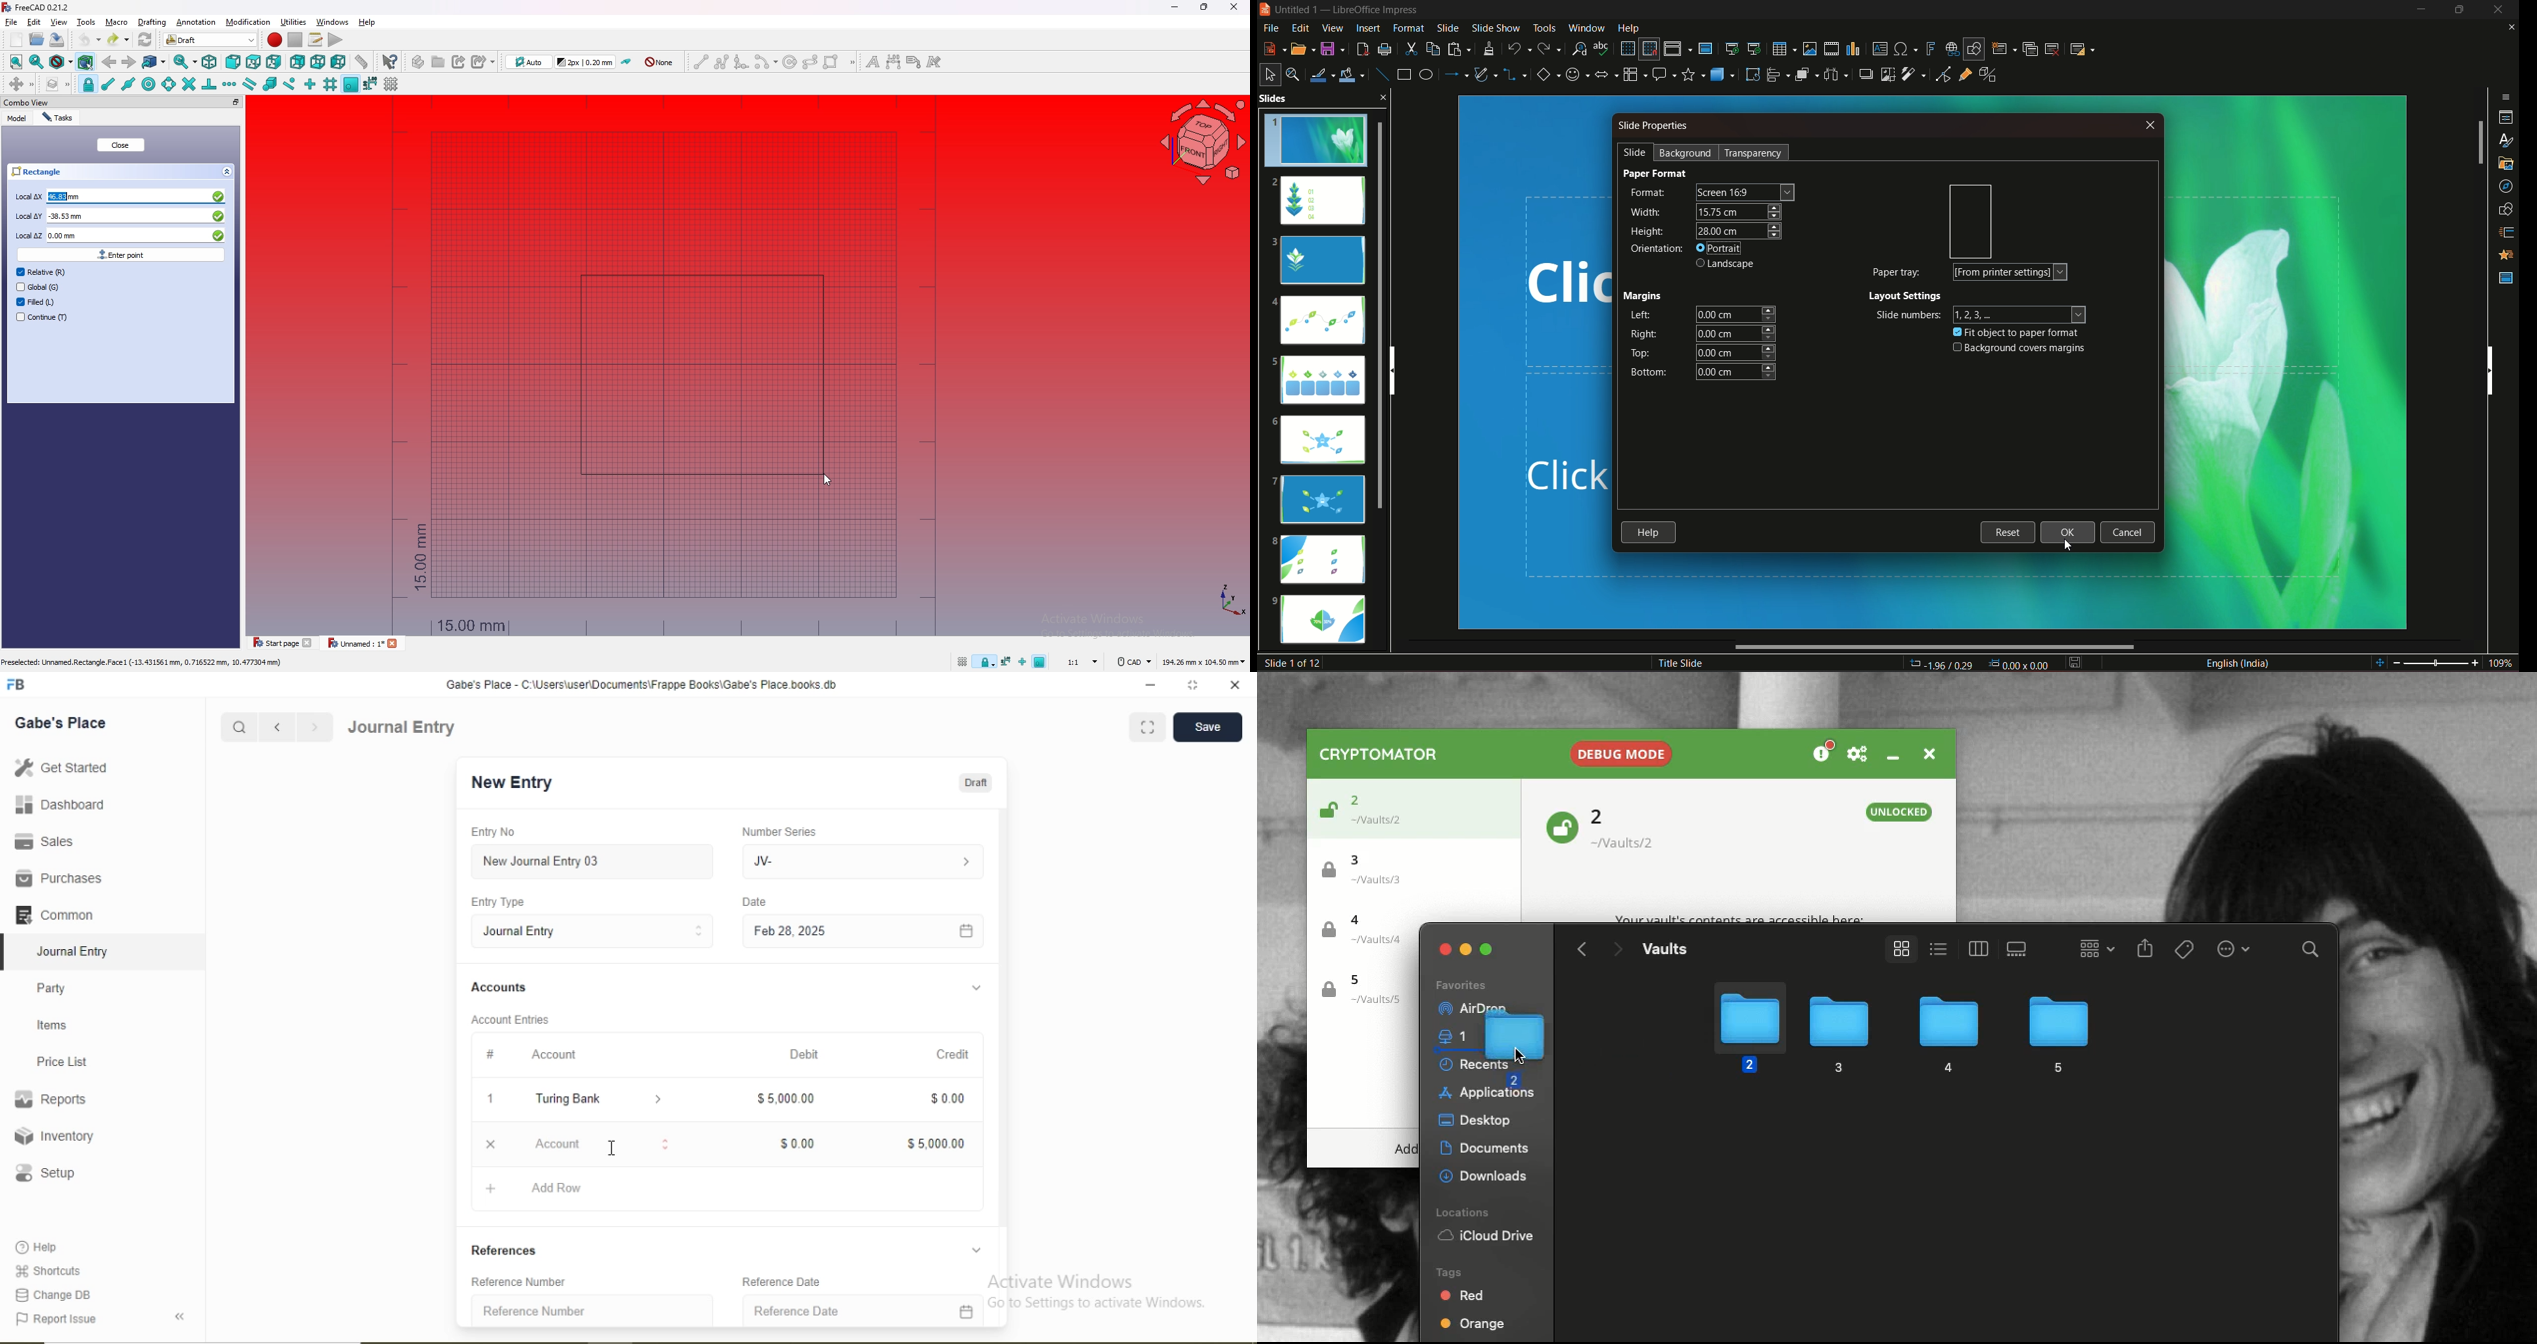 The height and width of the screenshot is (1344, 2548). Describe the element at coordinates (2444, 661) in the screenshot. I see `zoom` at that location.